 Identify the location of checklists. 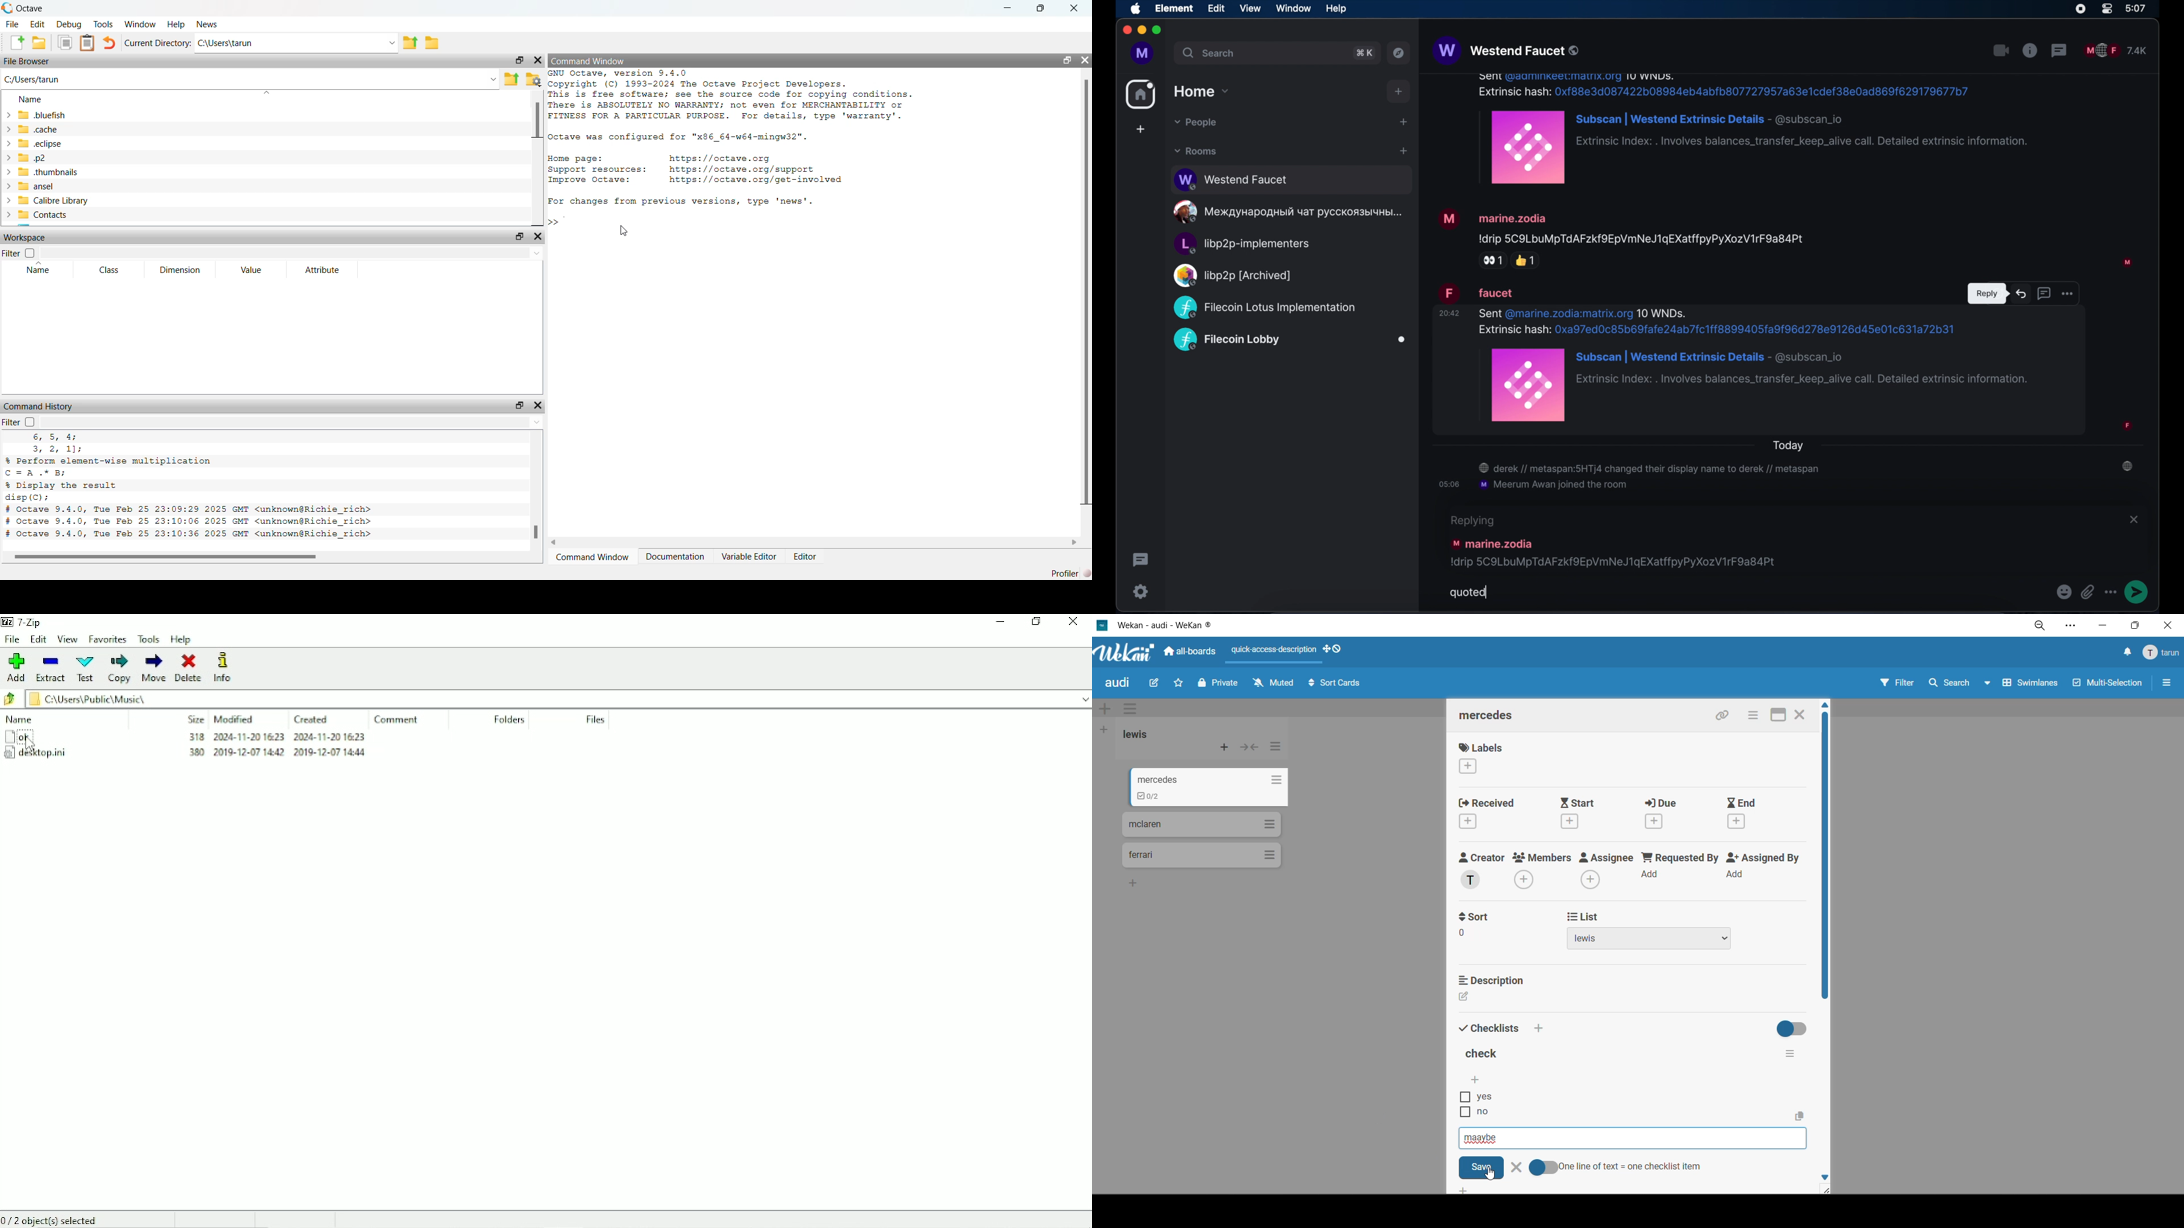
(1490, 1030).